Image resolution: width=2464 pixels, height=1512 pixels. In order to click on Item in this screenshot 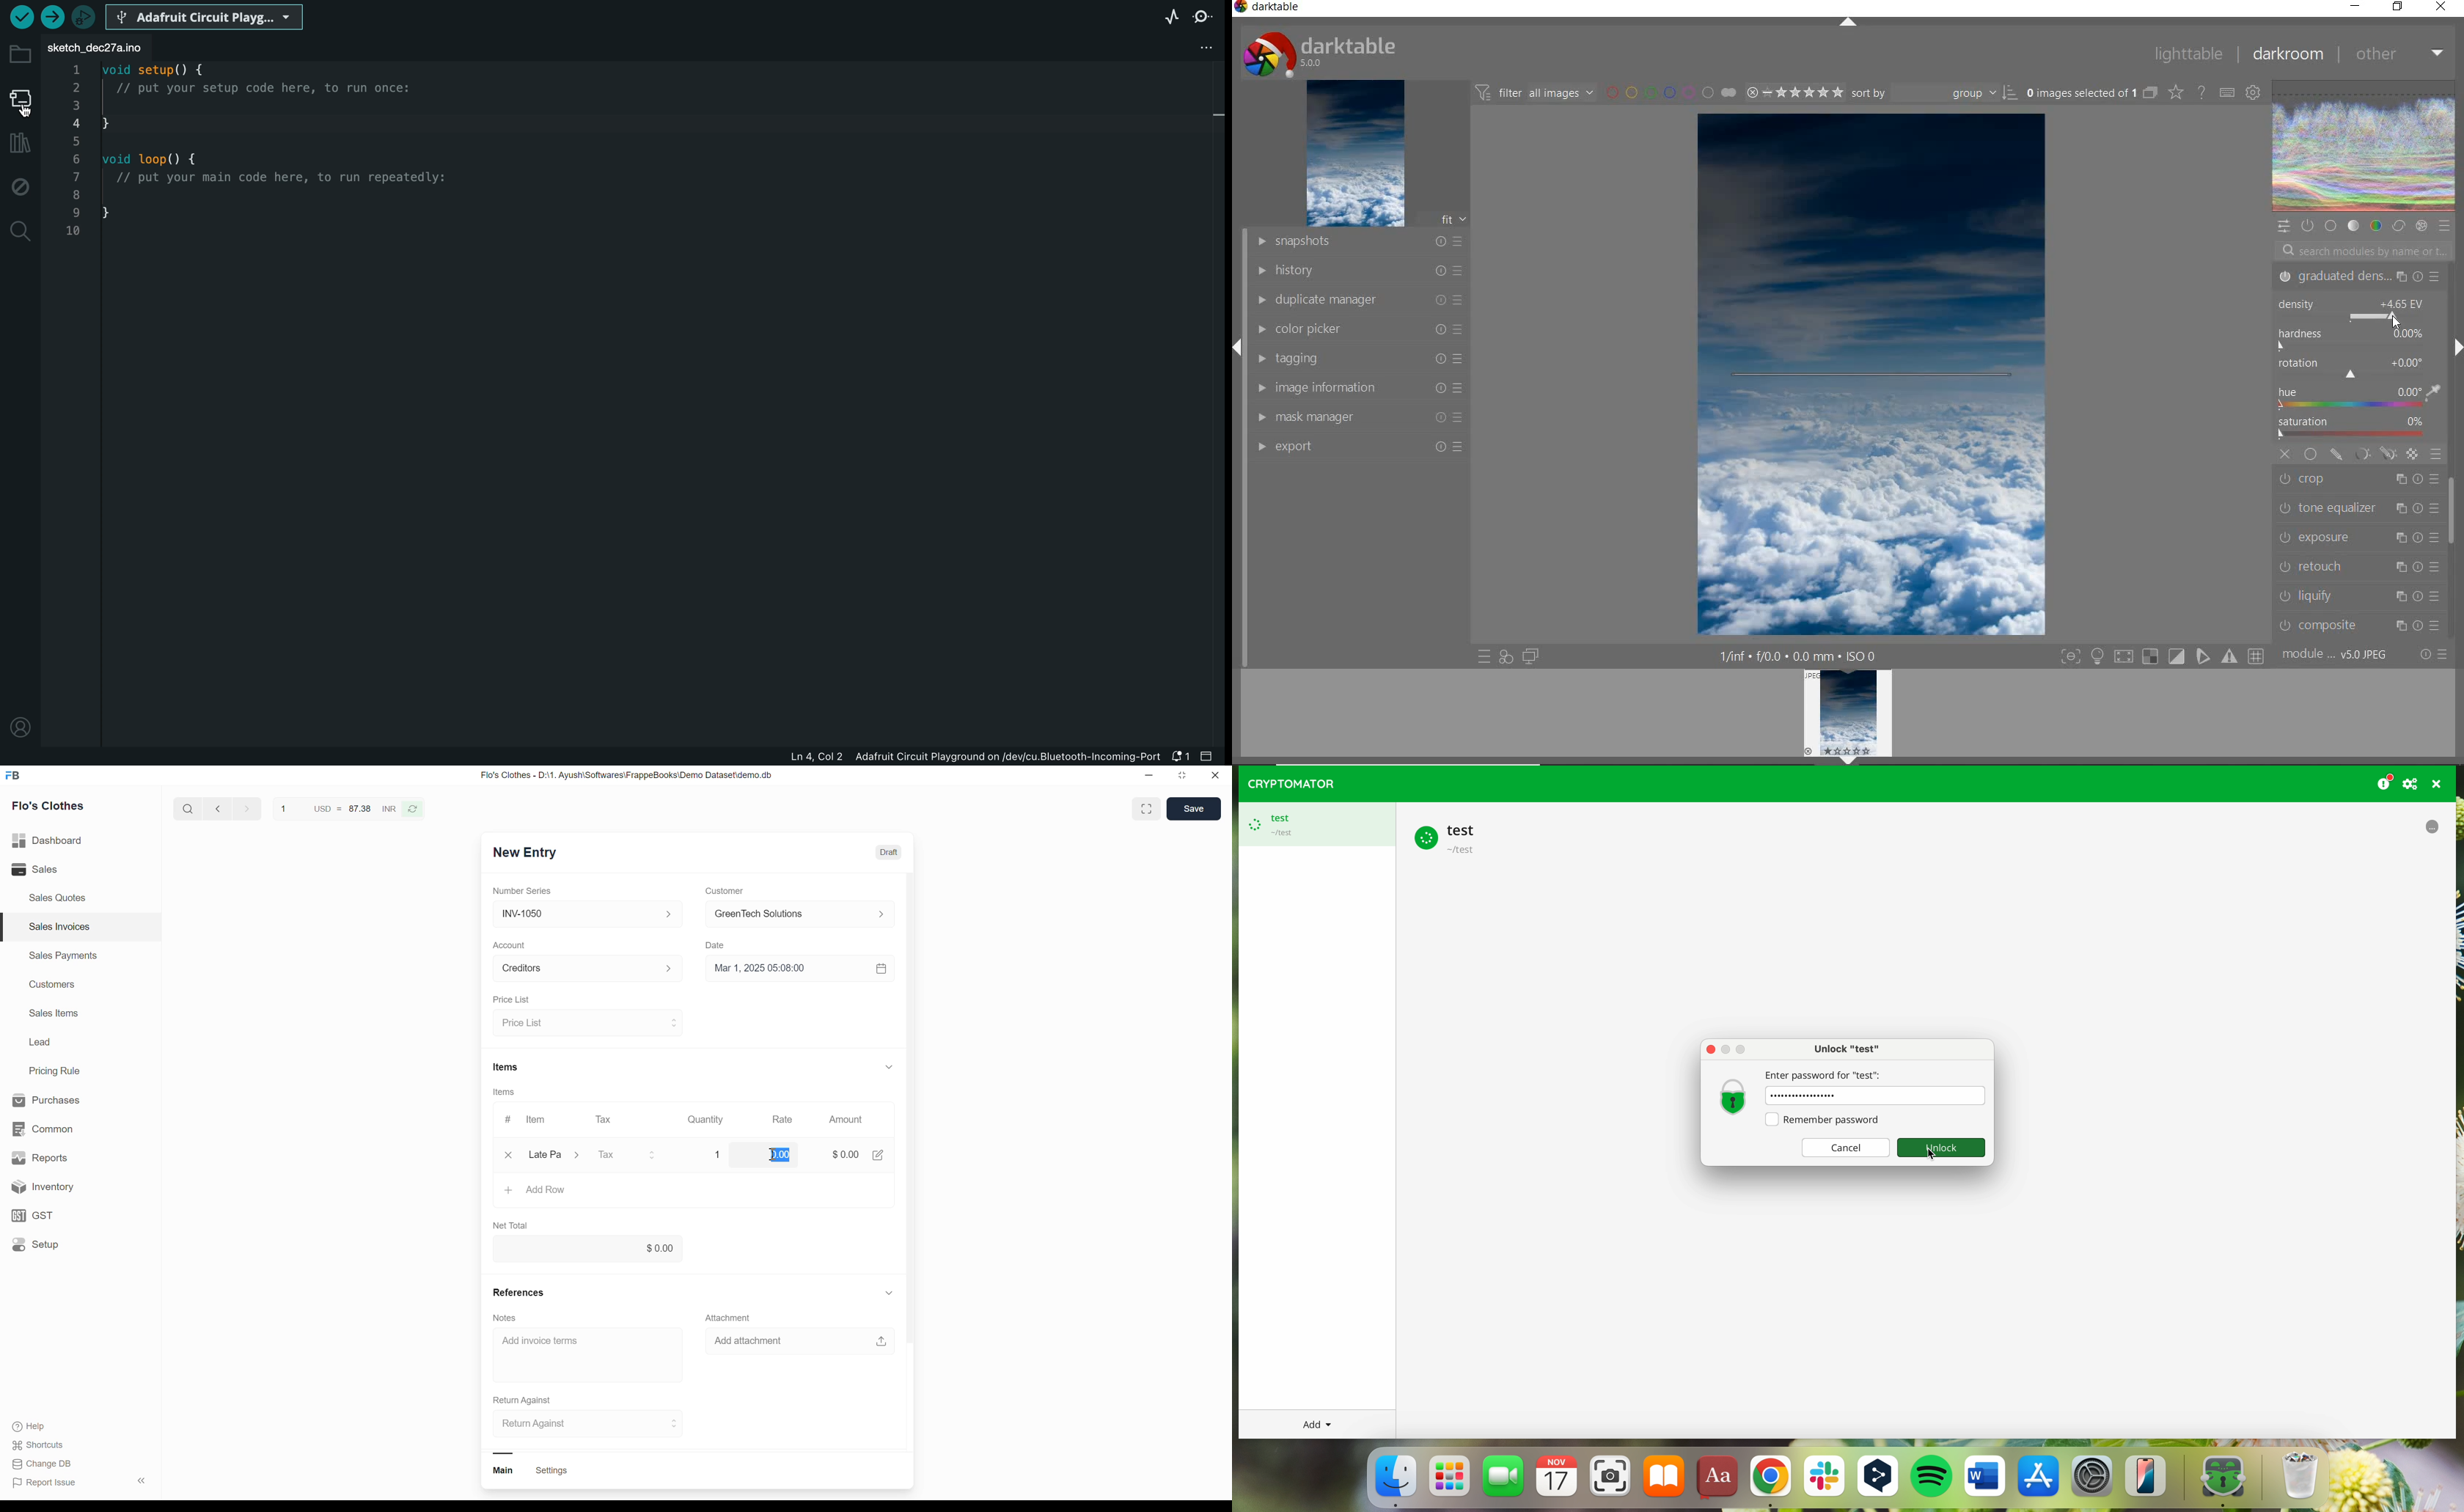, I will do `click(537, 1120)`.